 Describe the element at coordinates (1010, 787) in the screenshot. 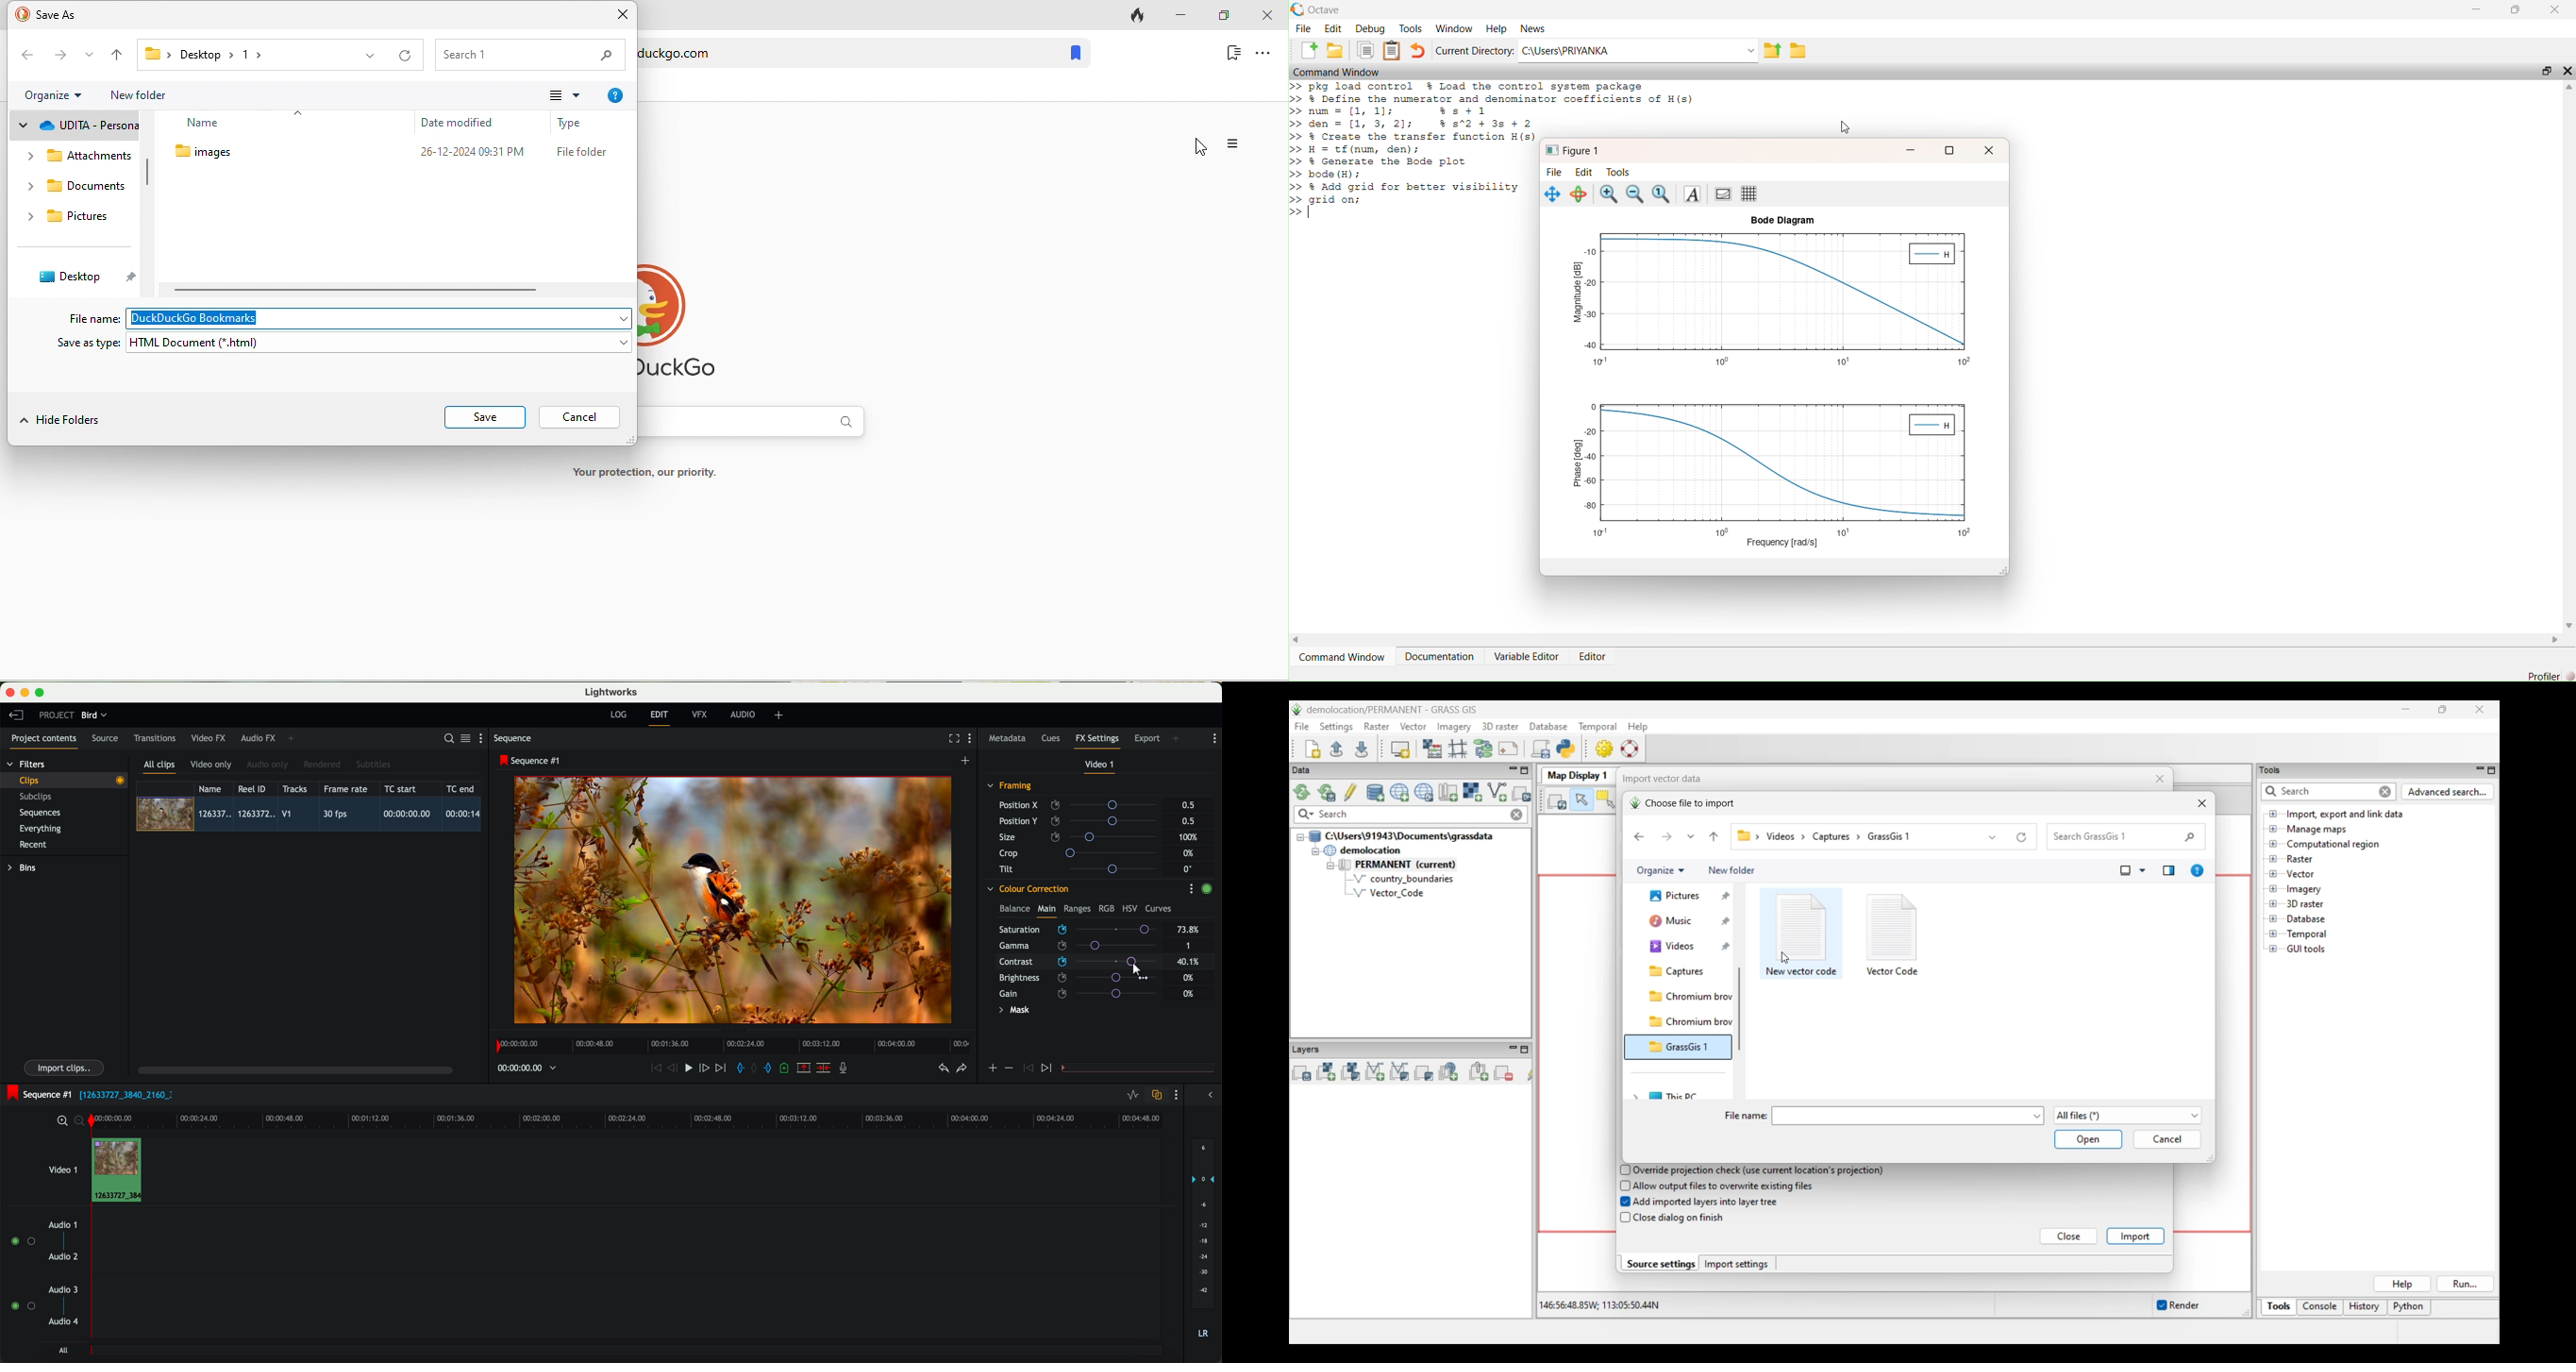

I see `framing` at that location.